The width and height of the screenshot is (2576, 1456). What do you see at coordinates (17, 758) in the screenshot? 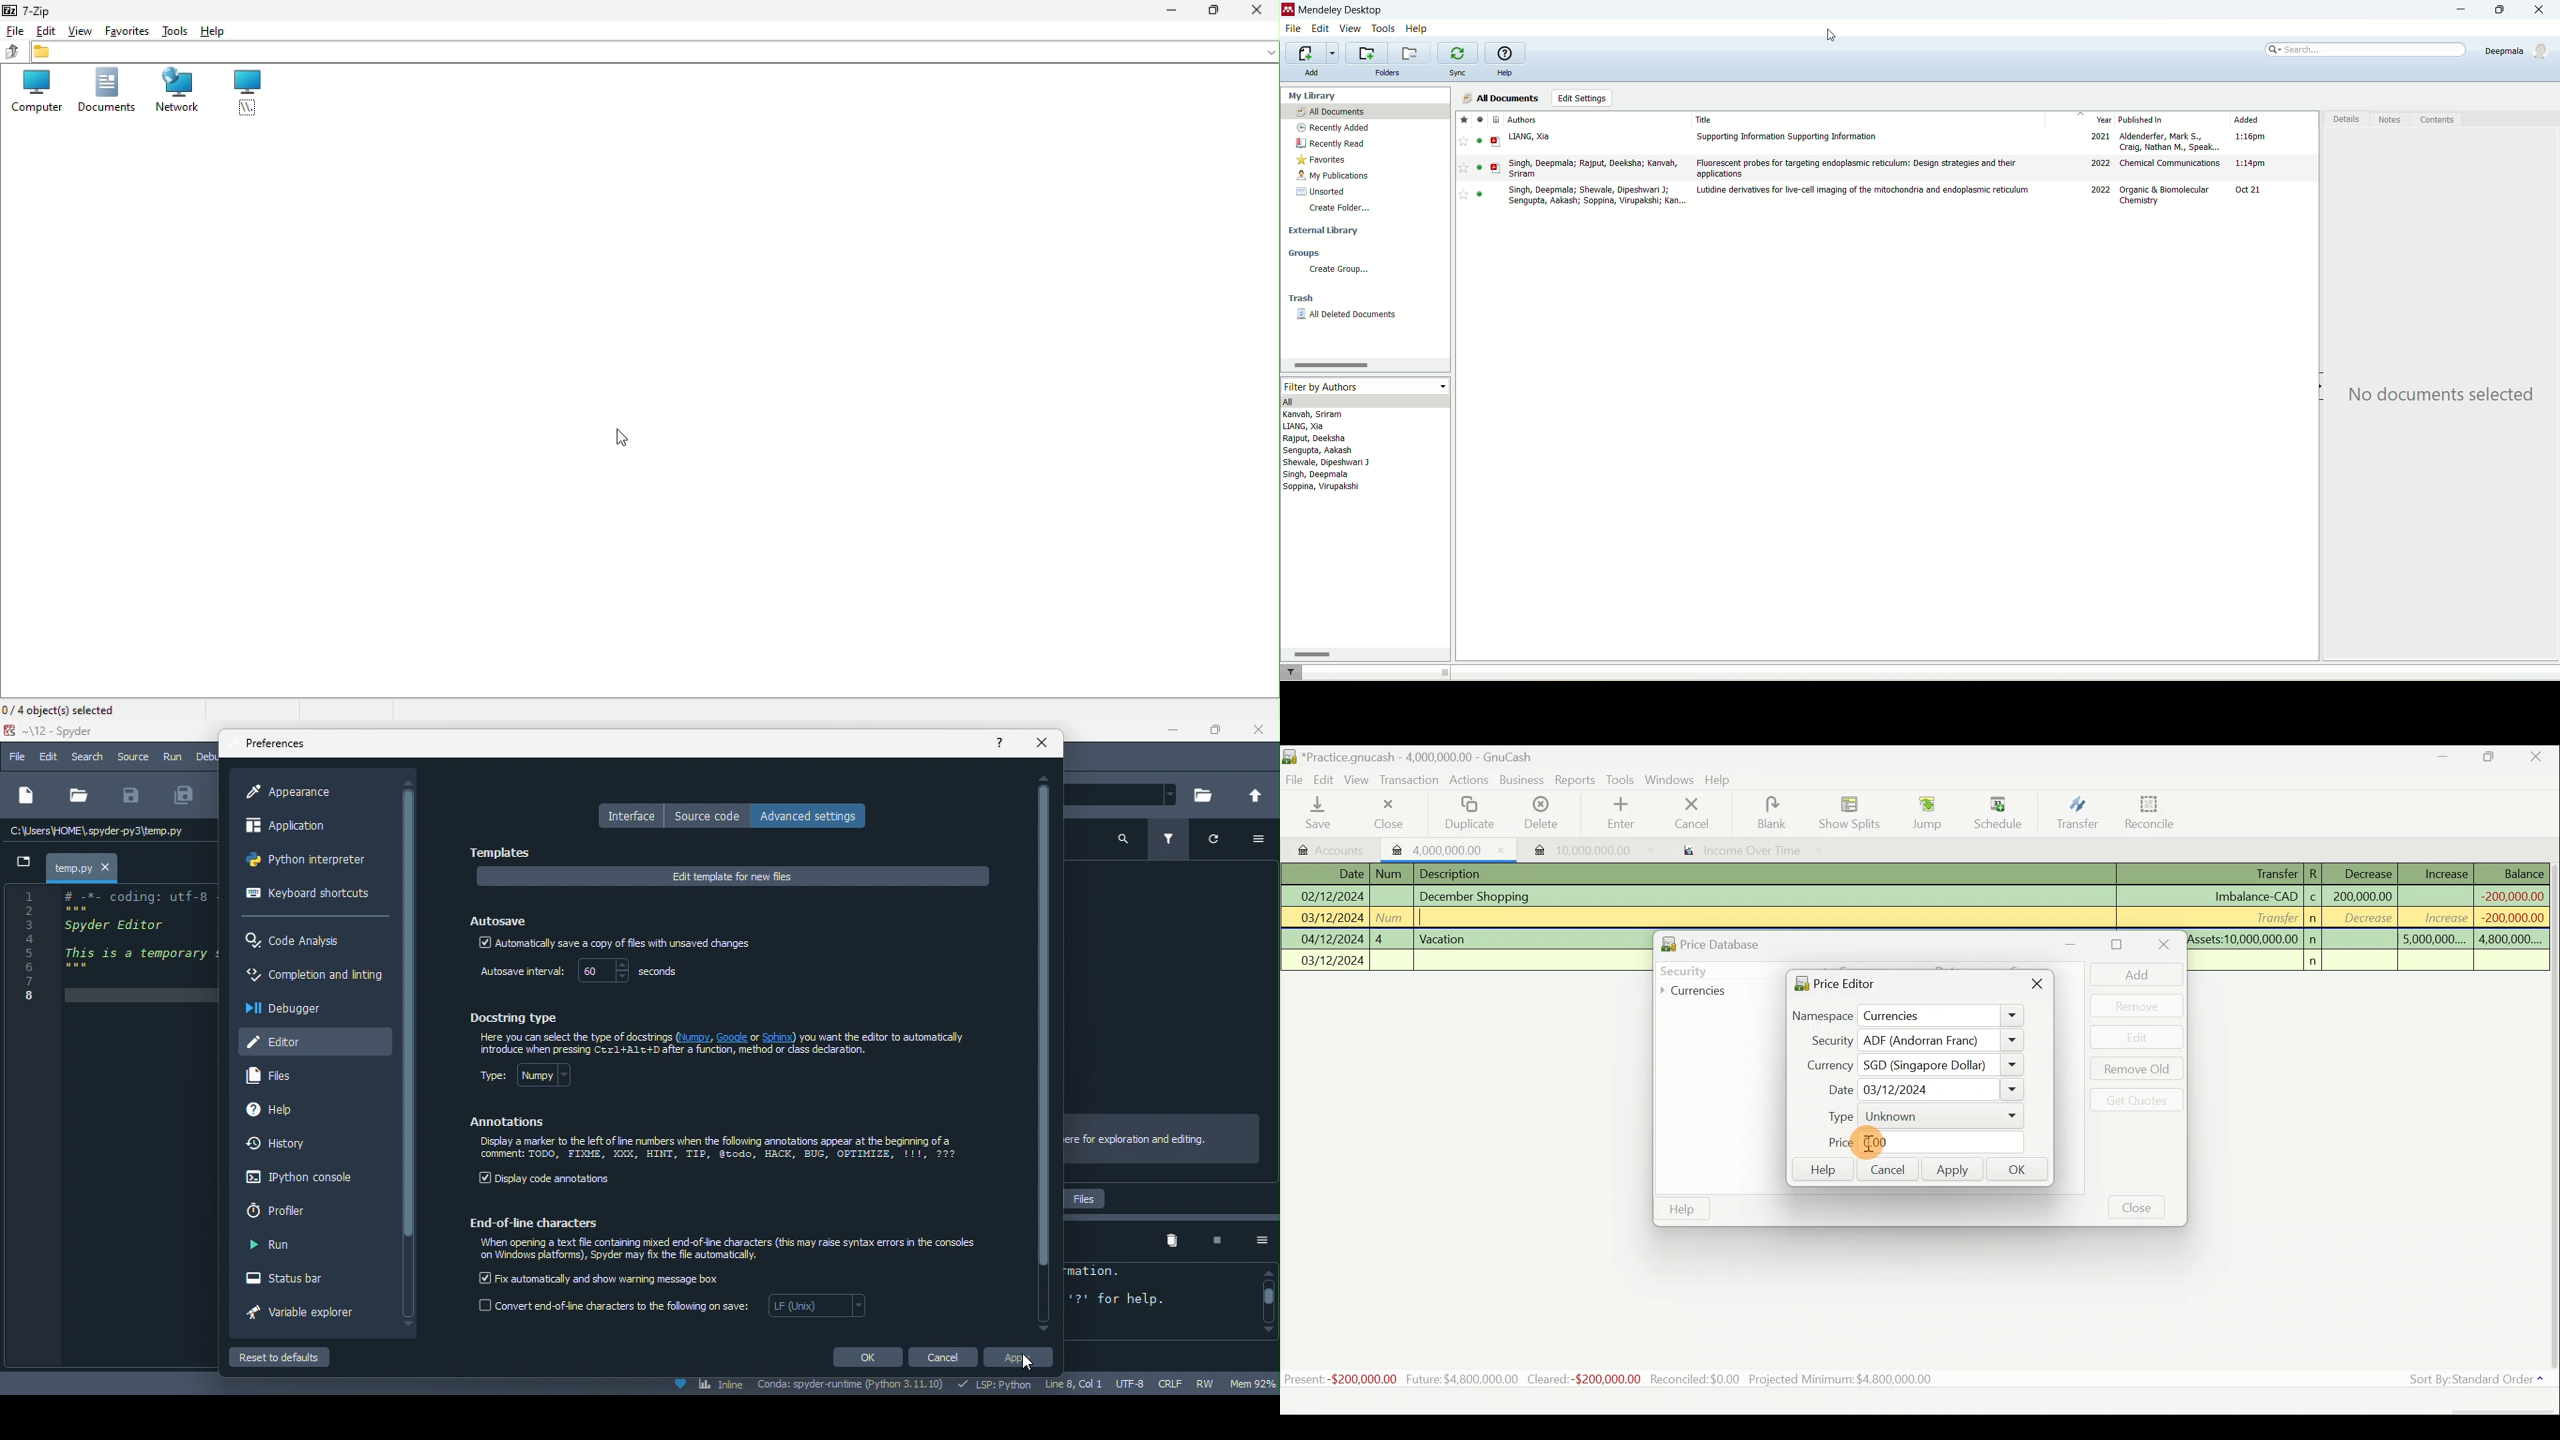
I see `file` at bounding box center [17, 758].